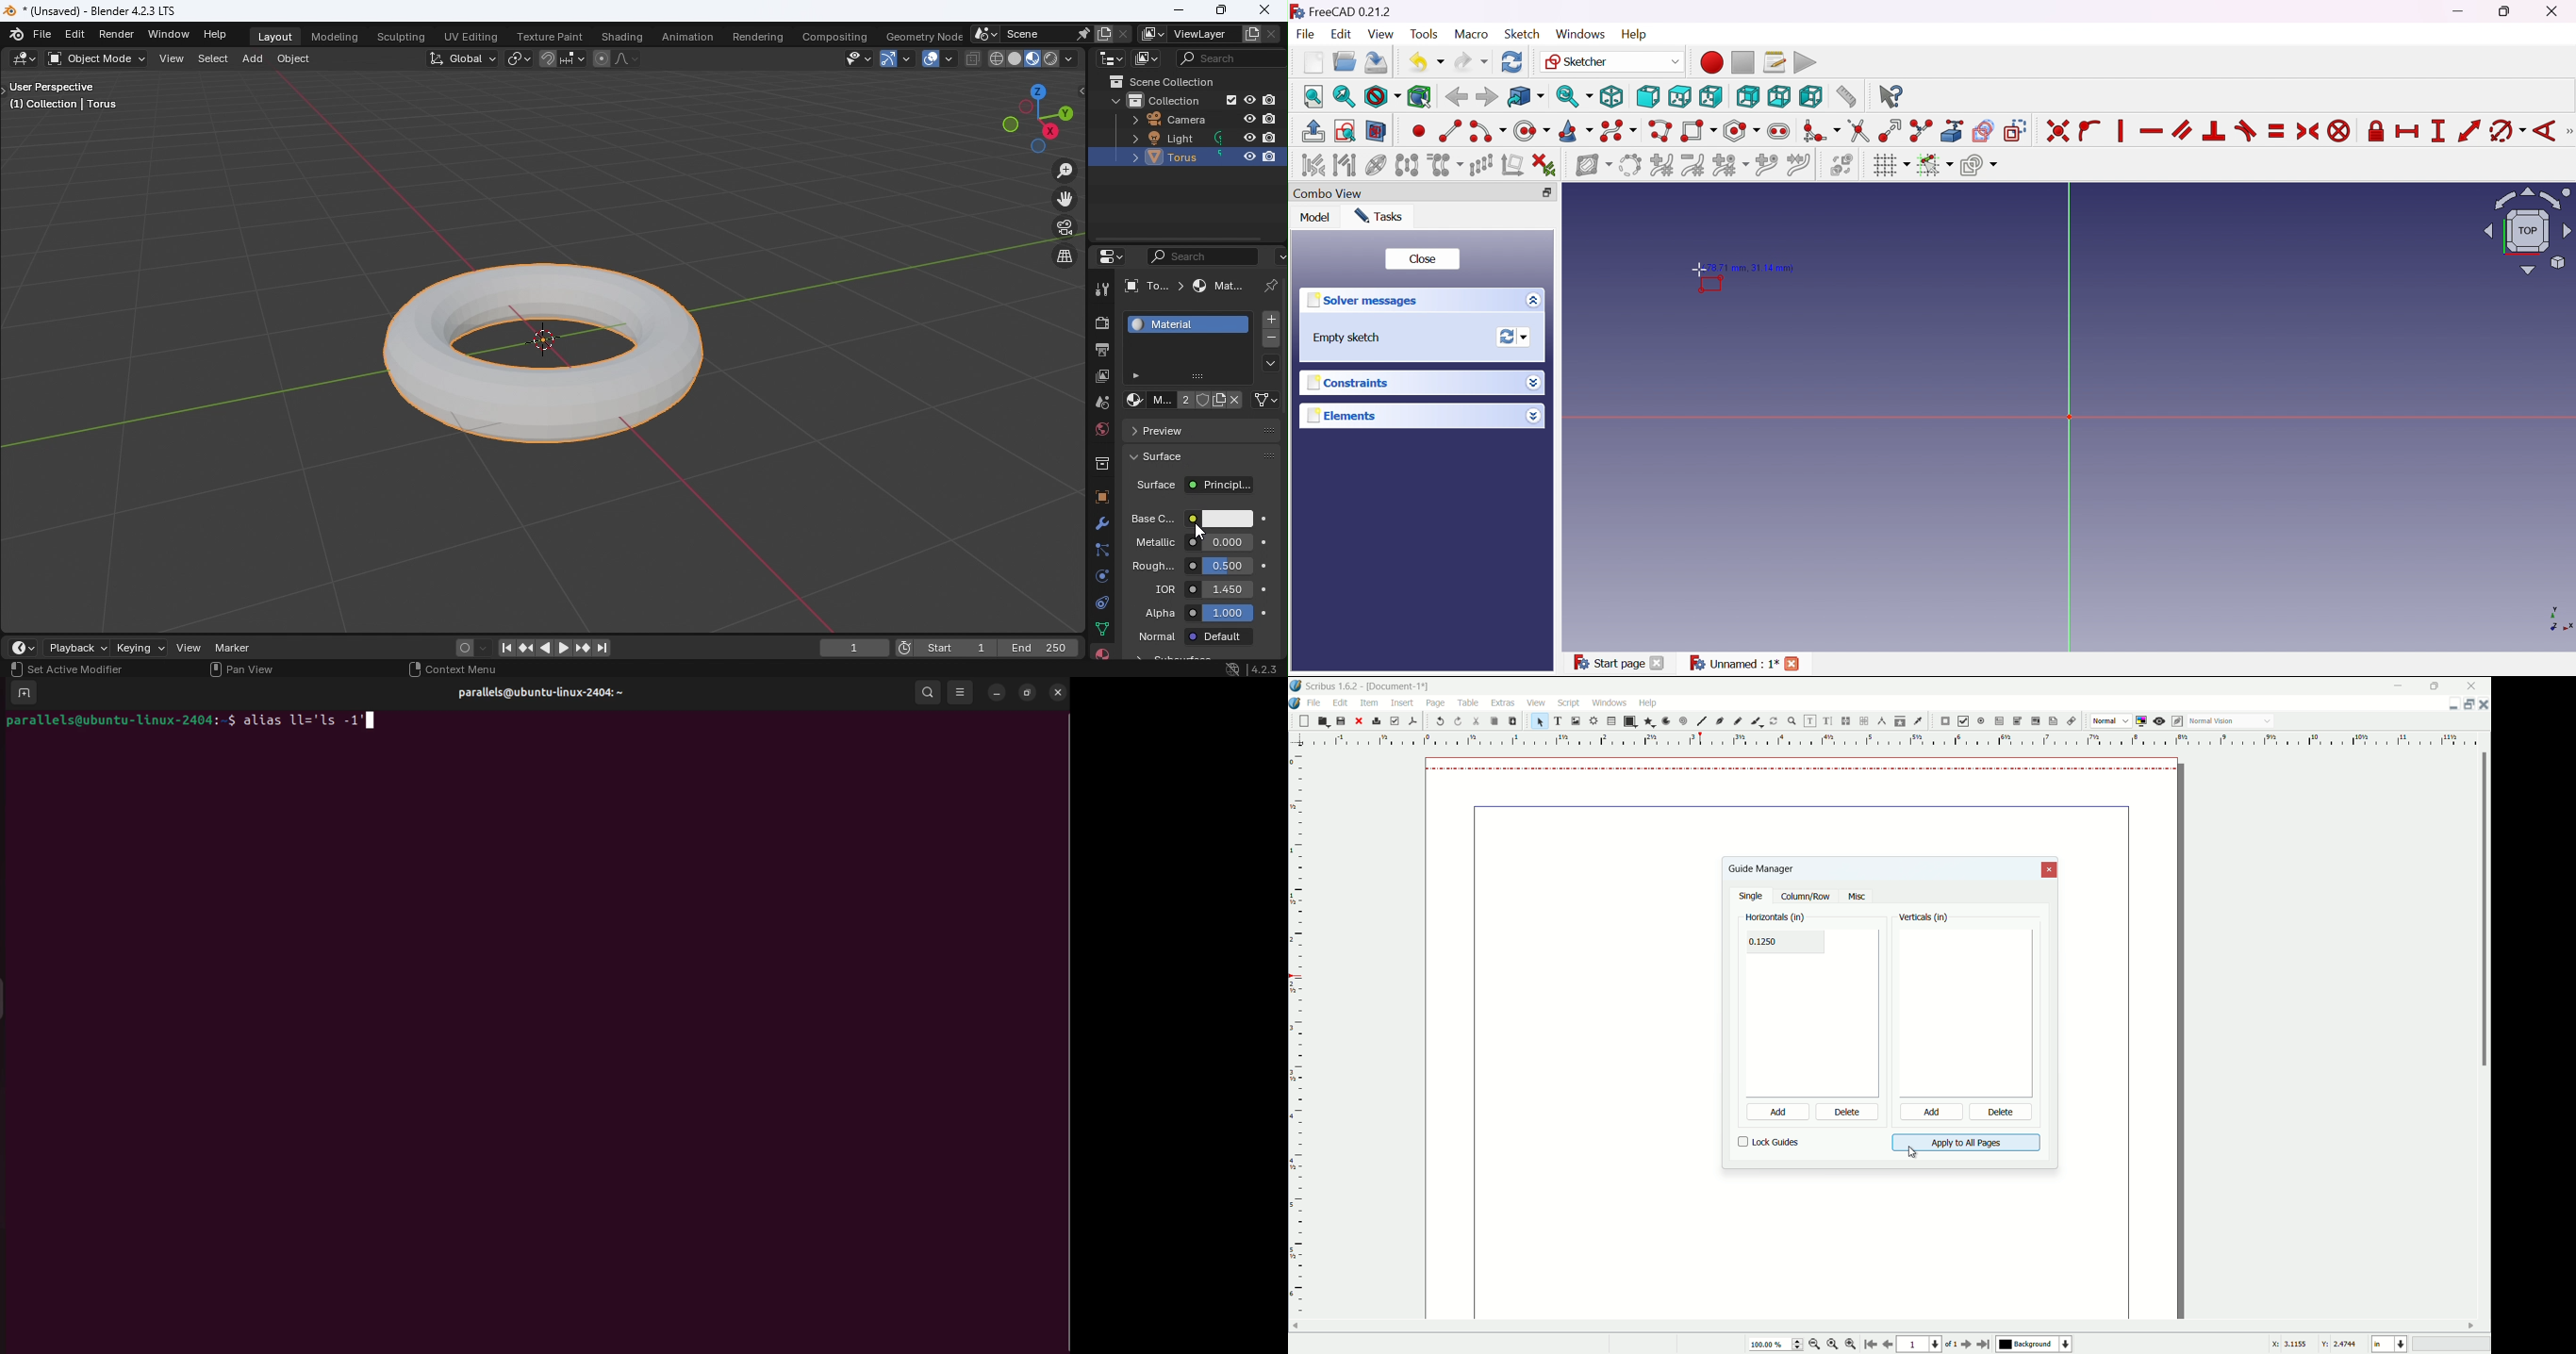 The width and height of the screenshot is (2576, 1372). Describe the element at coordinates (2152, 131) in the screenshot. I see `Constrain horizontally` at that location.